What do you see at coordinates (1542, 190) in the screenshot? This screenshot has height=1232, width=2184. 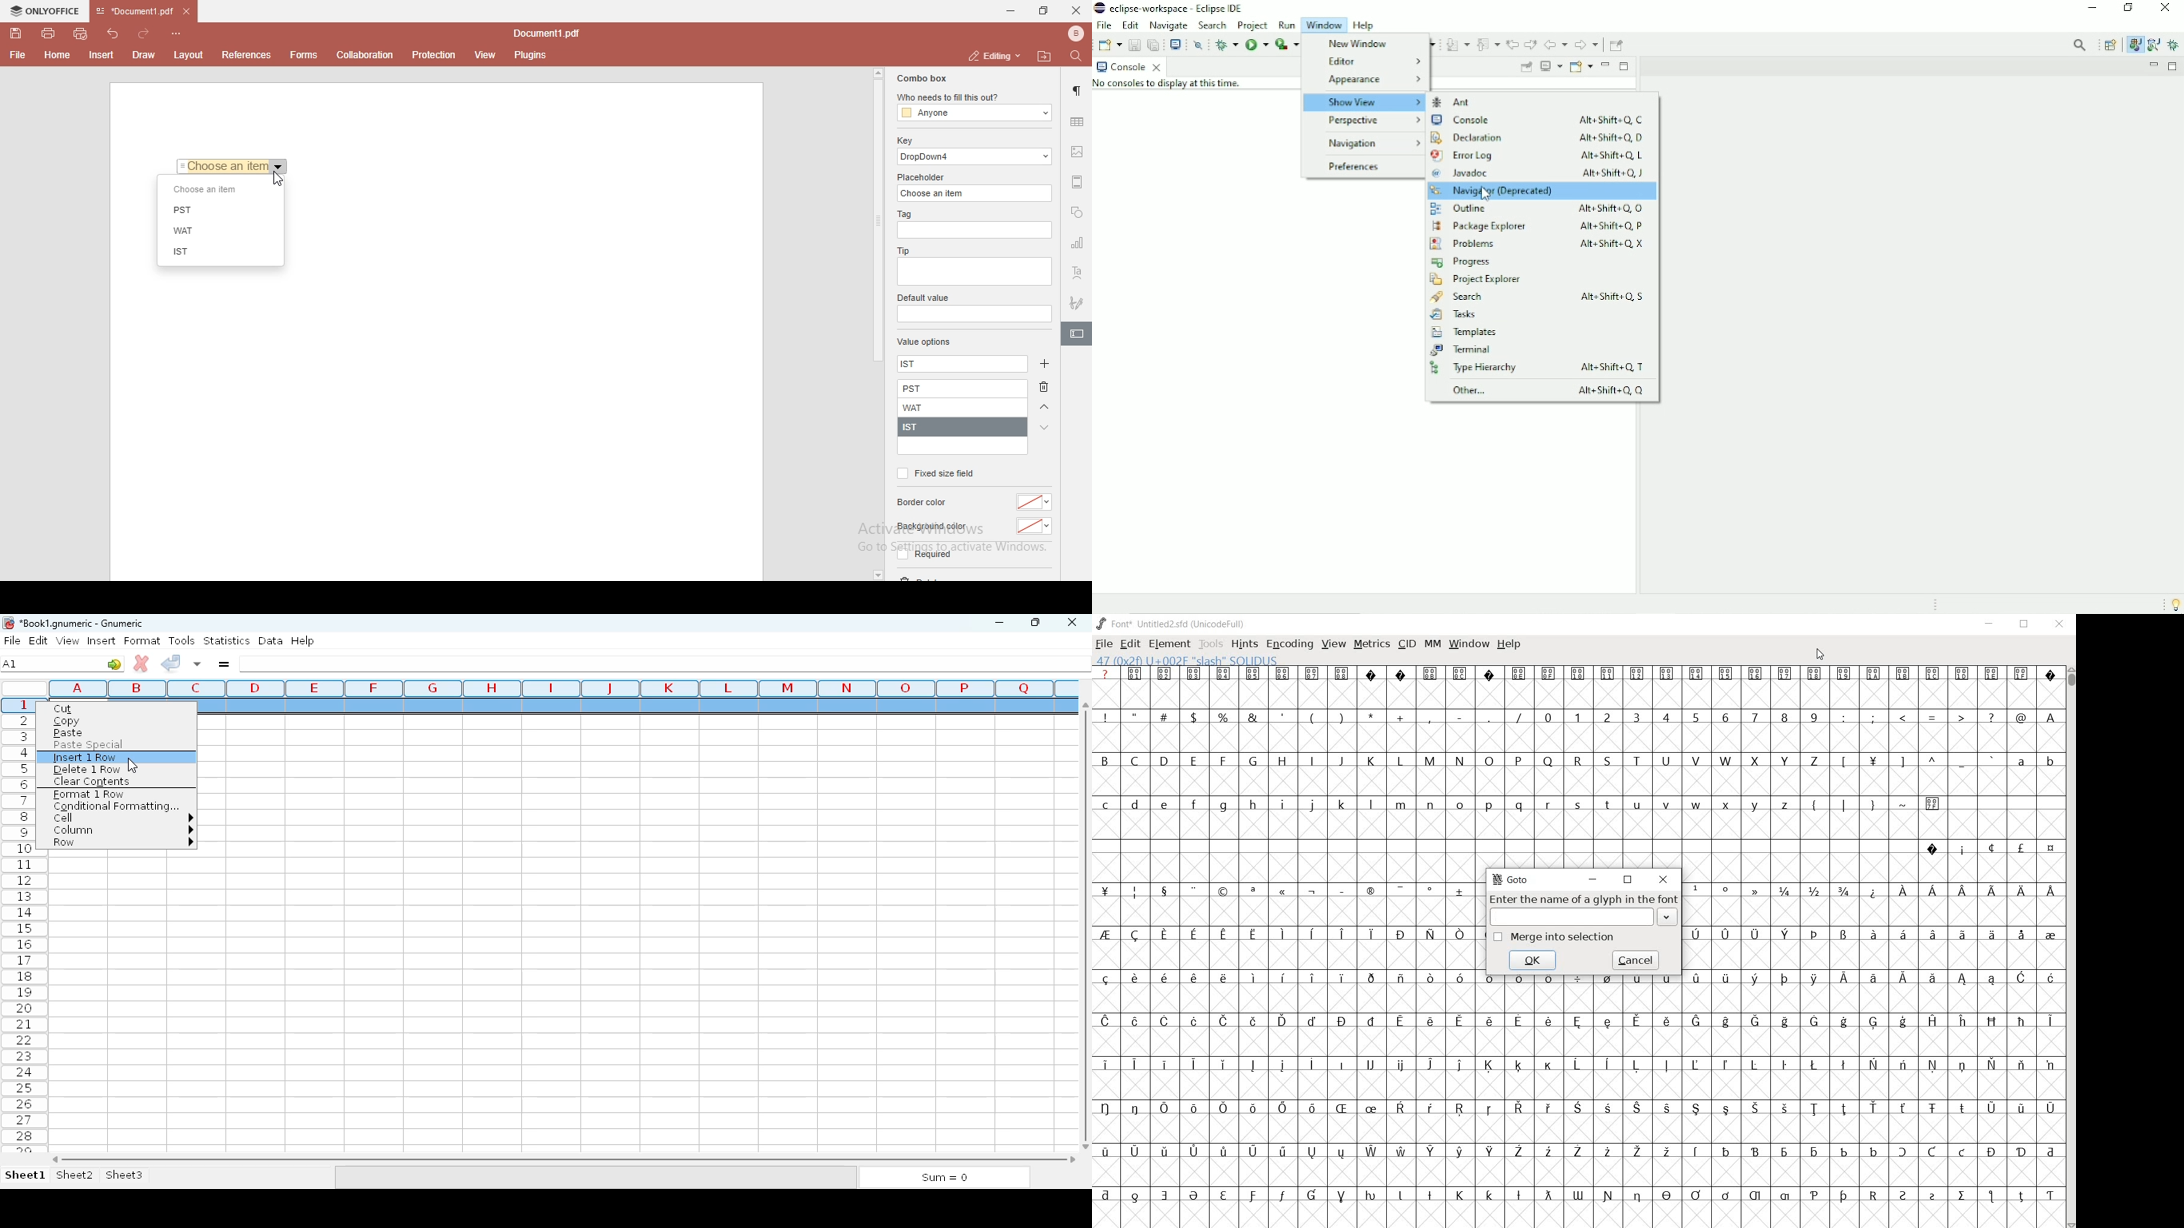 I see `navigator (deprecated)` at bounding box center [1542, 190].